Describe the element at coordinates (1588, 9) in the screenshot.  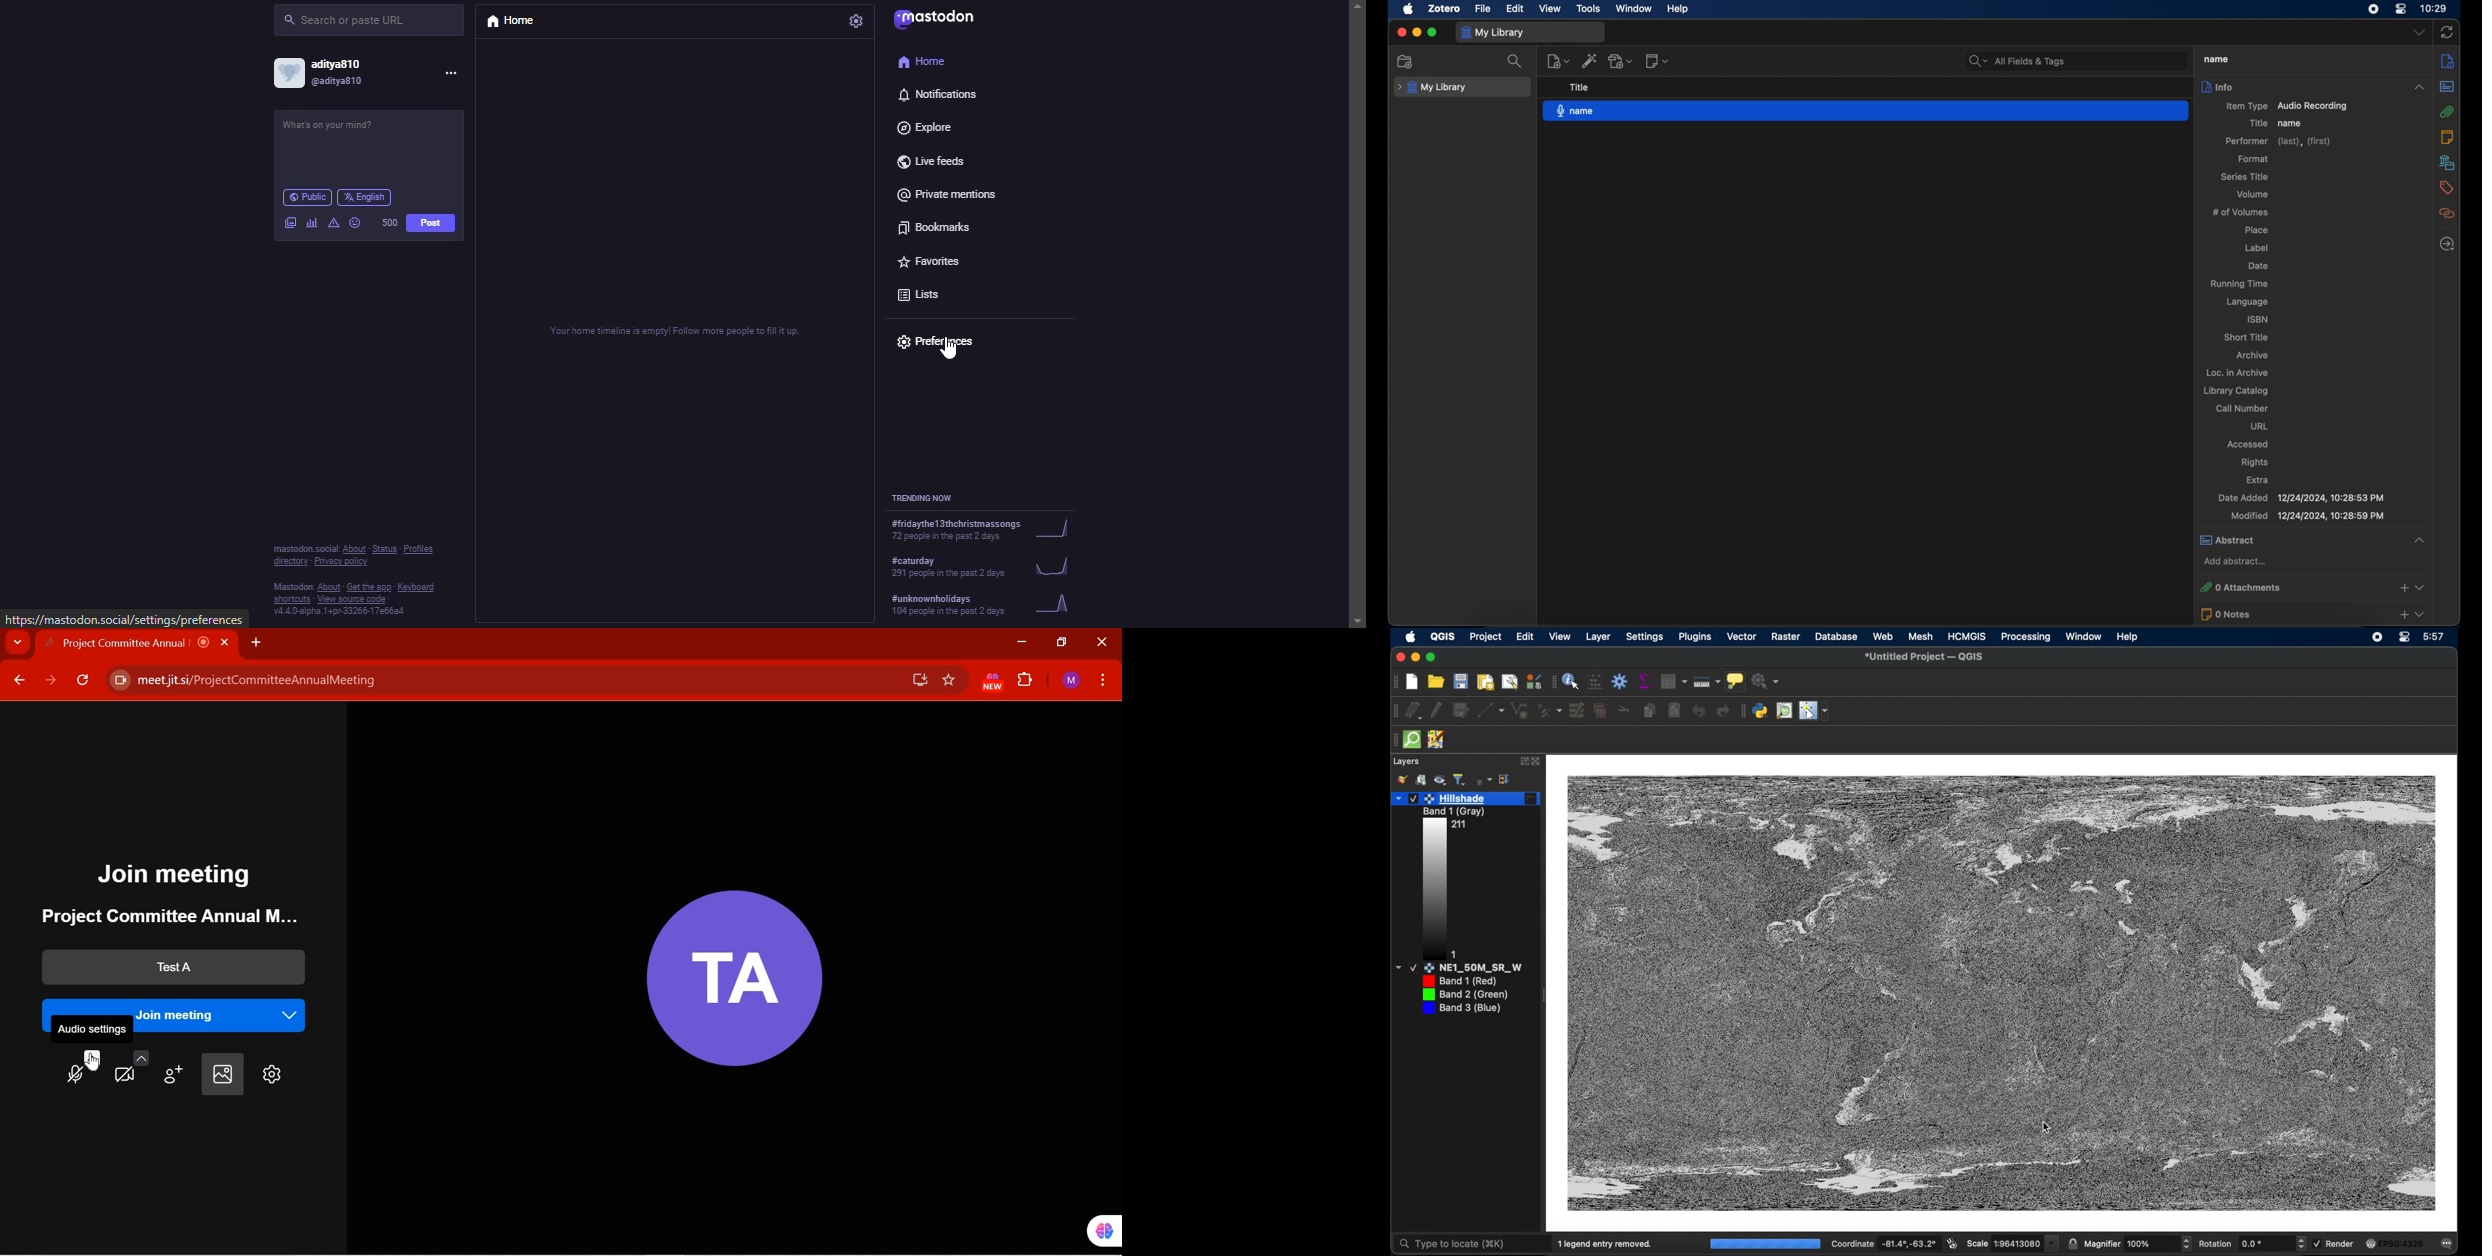
I see `tools` at that location.